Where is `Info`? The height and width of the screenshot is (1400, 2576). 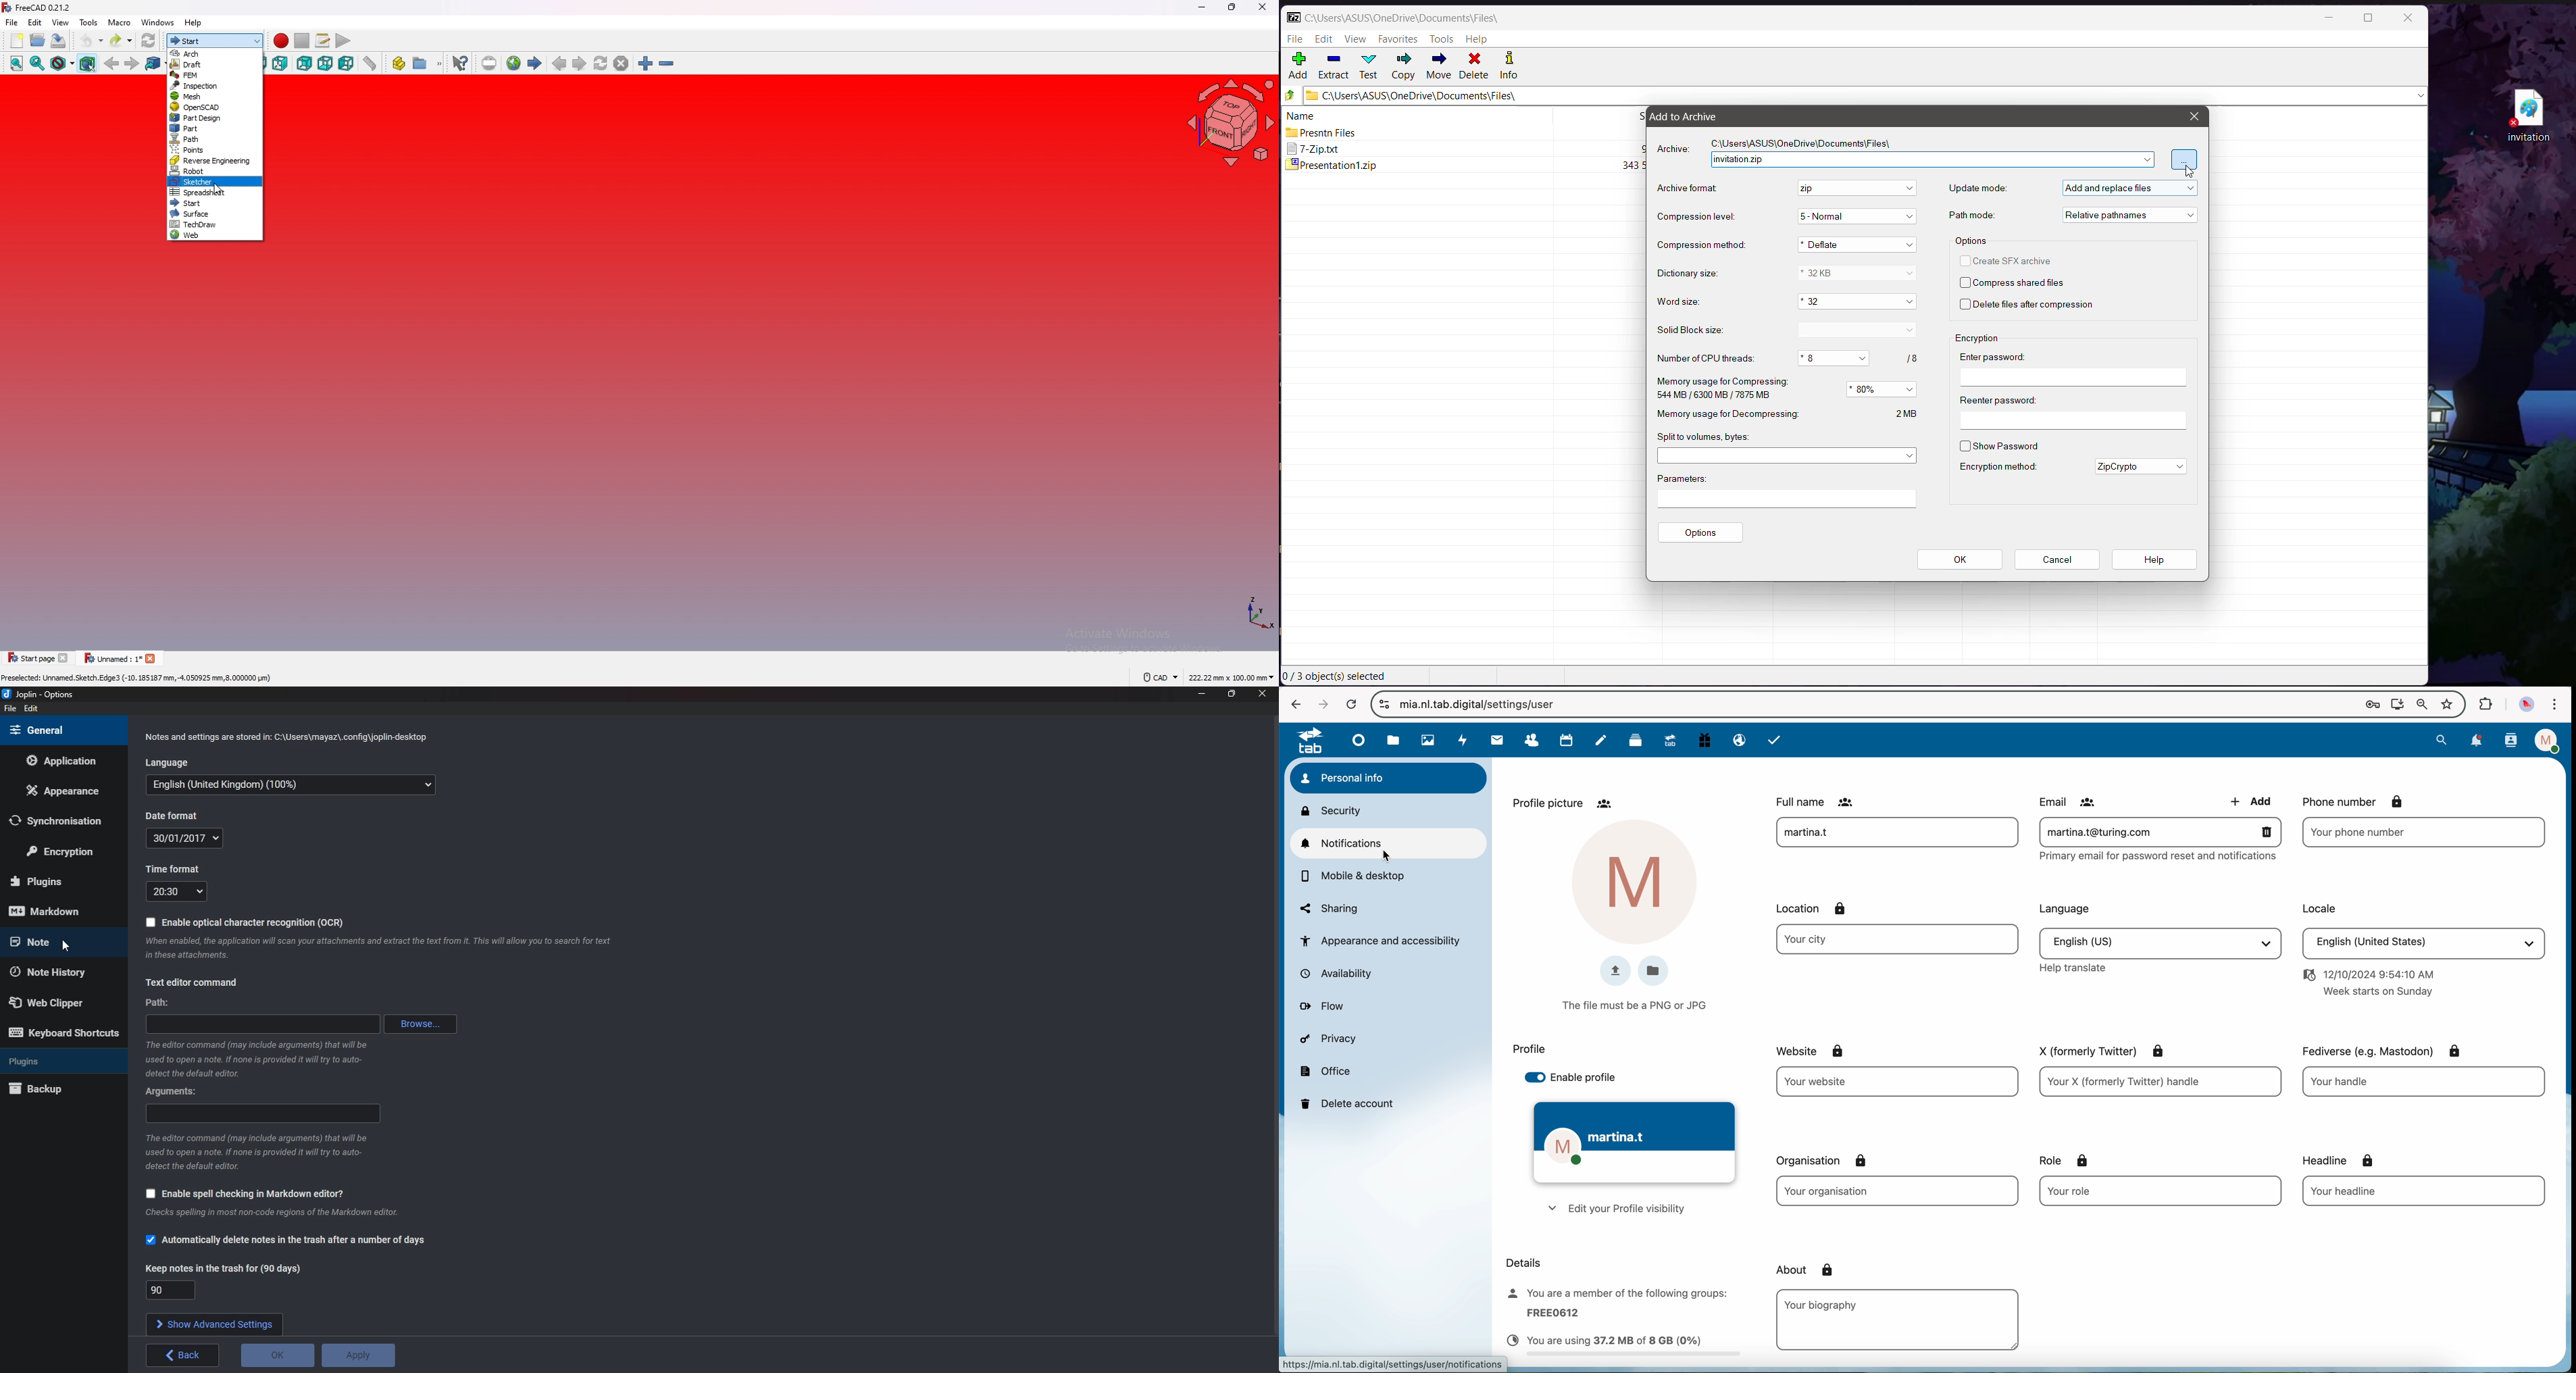 Info is located at coordinates (286, 737).